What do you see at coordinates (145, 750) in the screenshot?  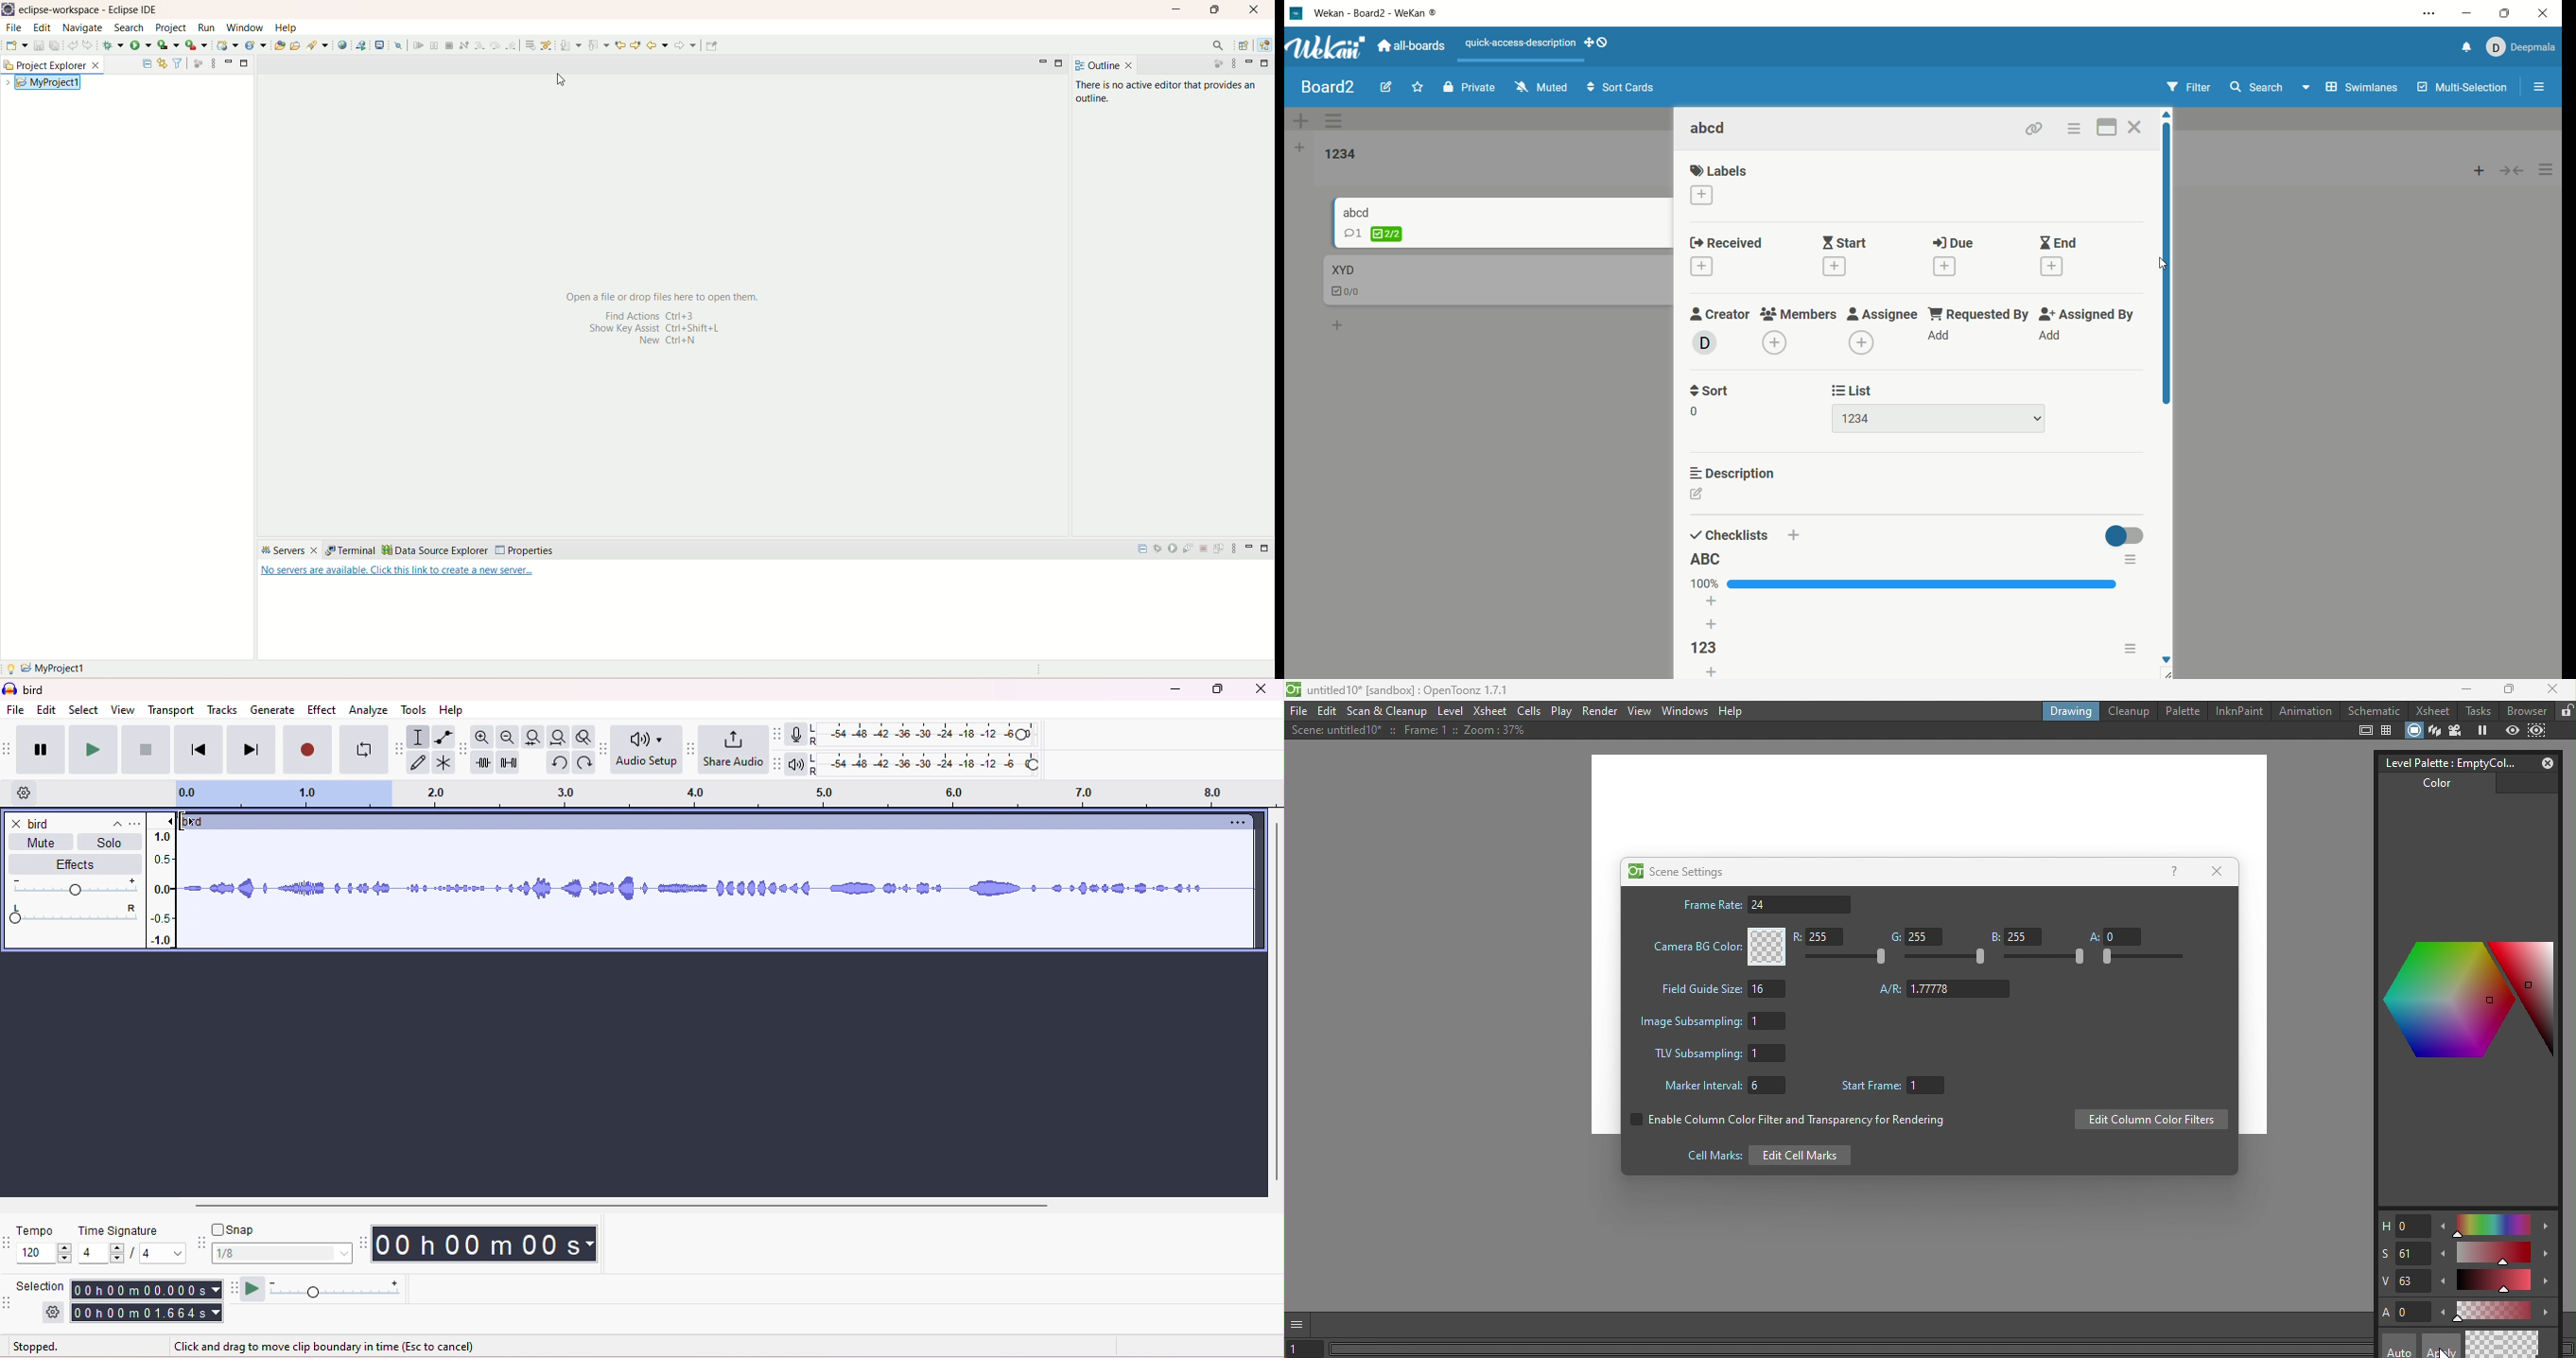 I see `stop` at bounding box center [145, 750].